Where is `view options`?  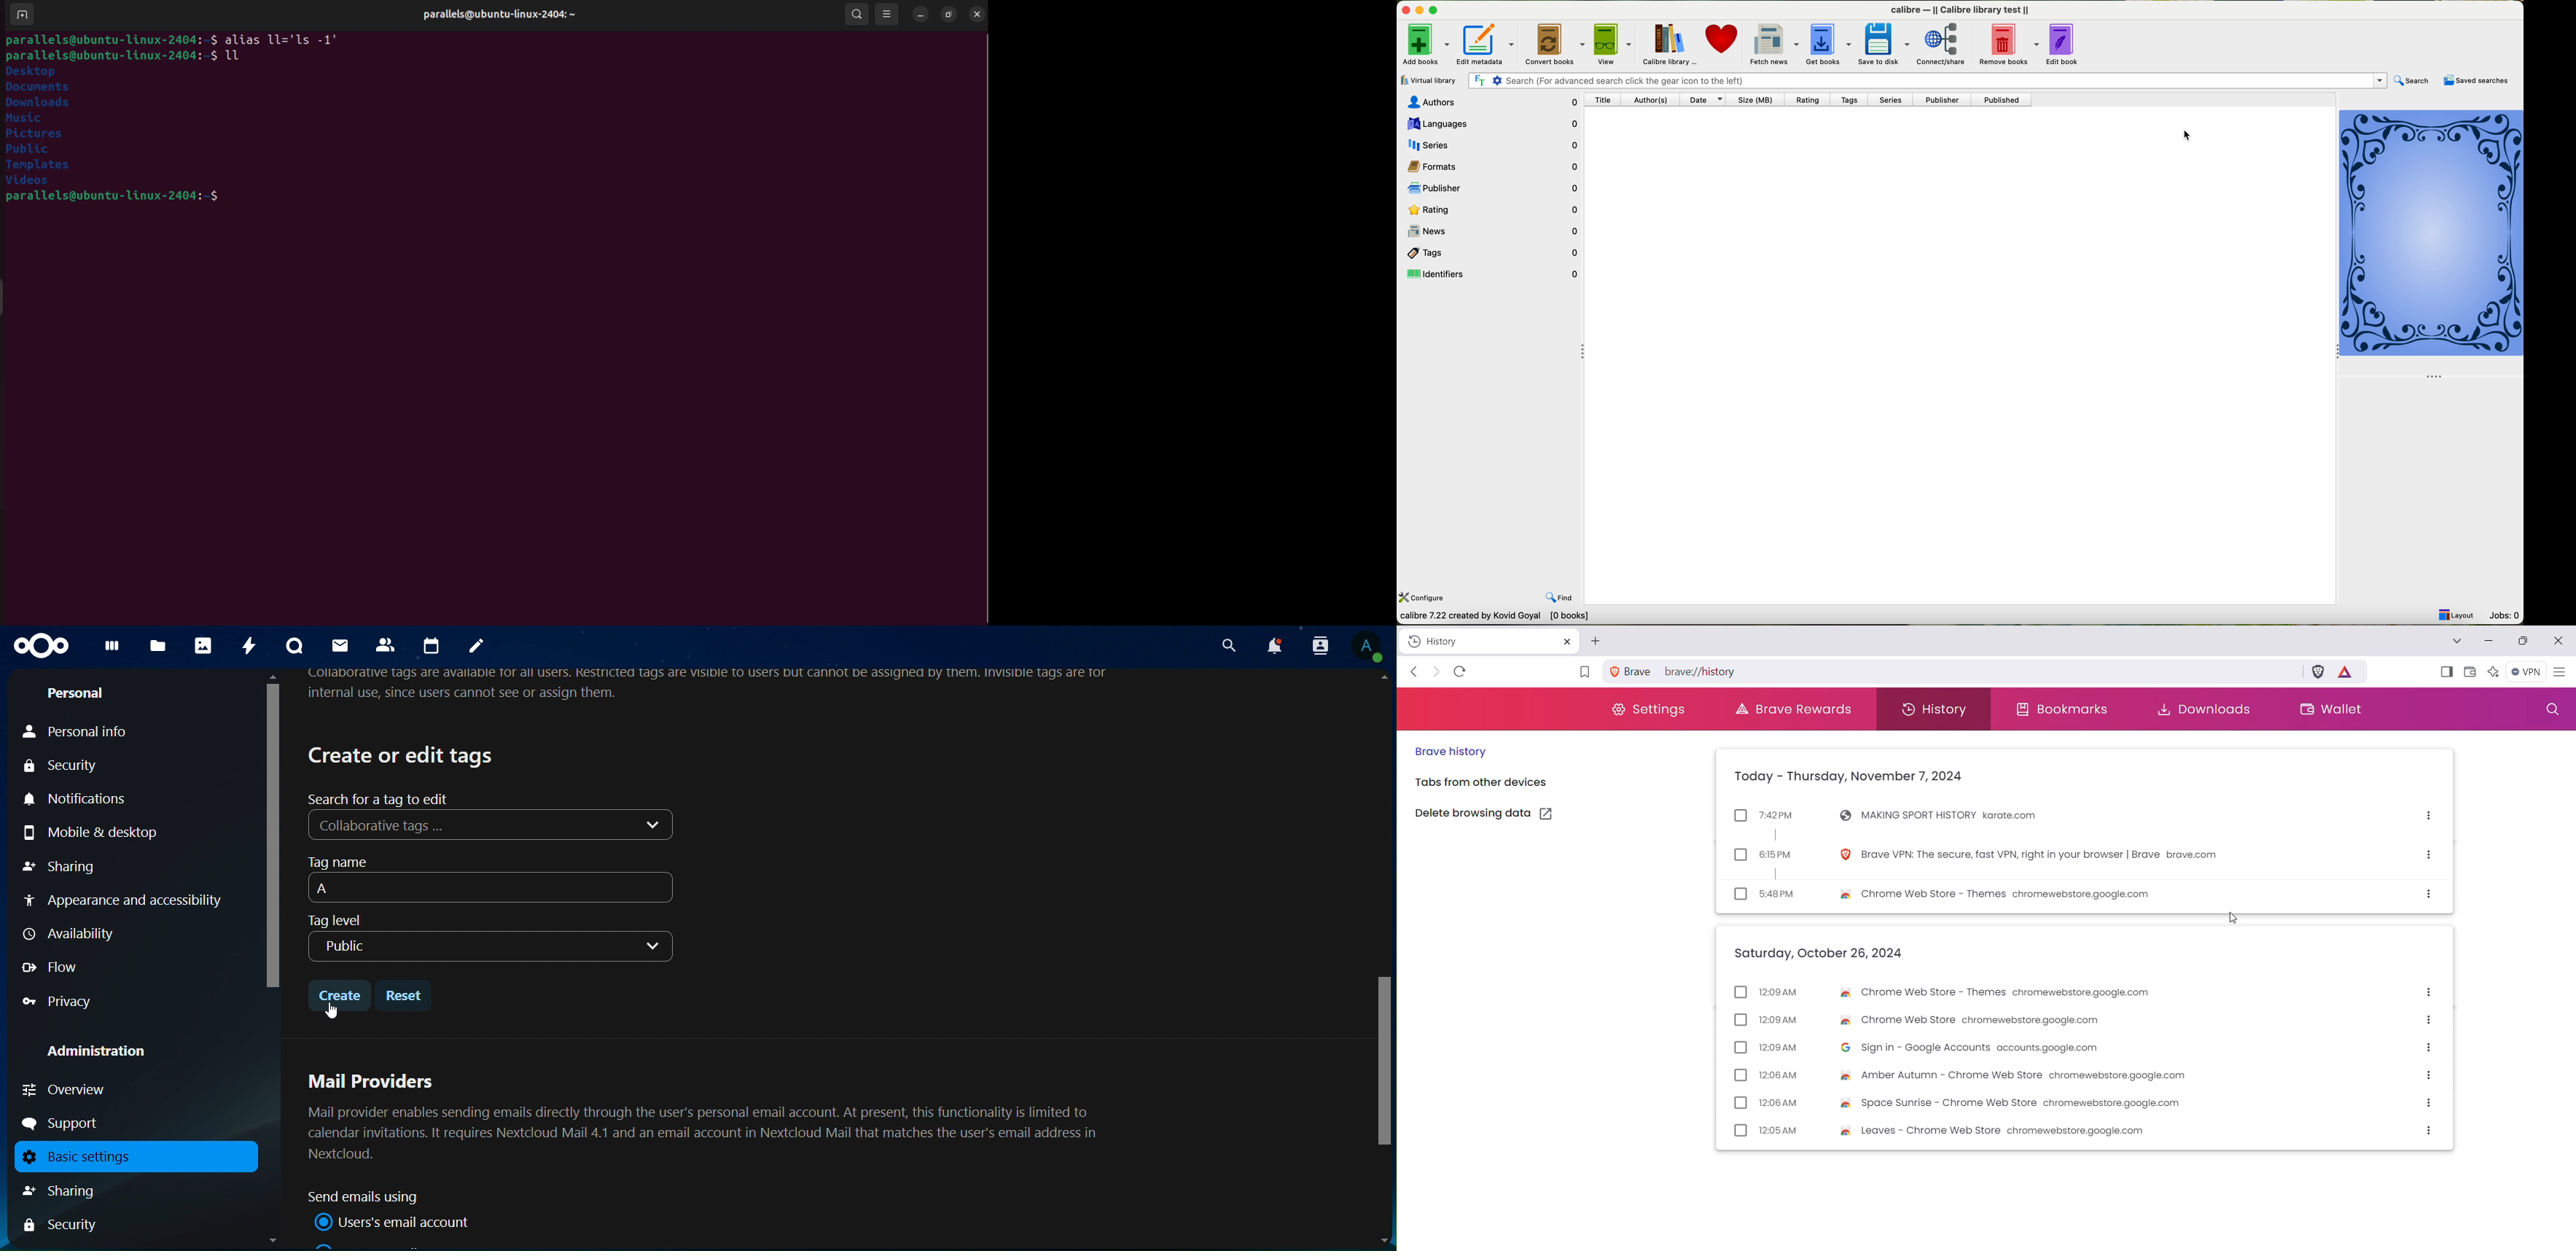 view options is located at coordinates (888, 14).